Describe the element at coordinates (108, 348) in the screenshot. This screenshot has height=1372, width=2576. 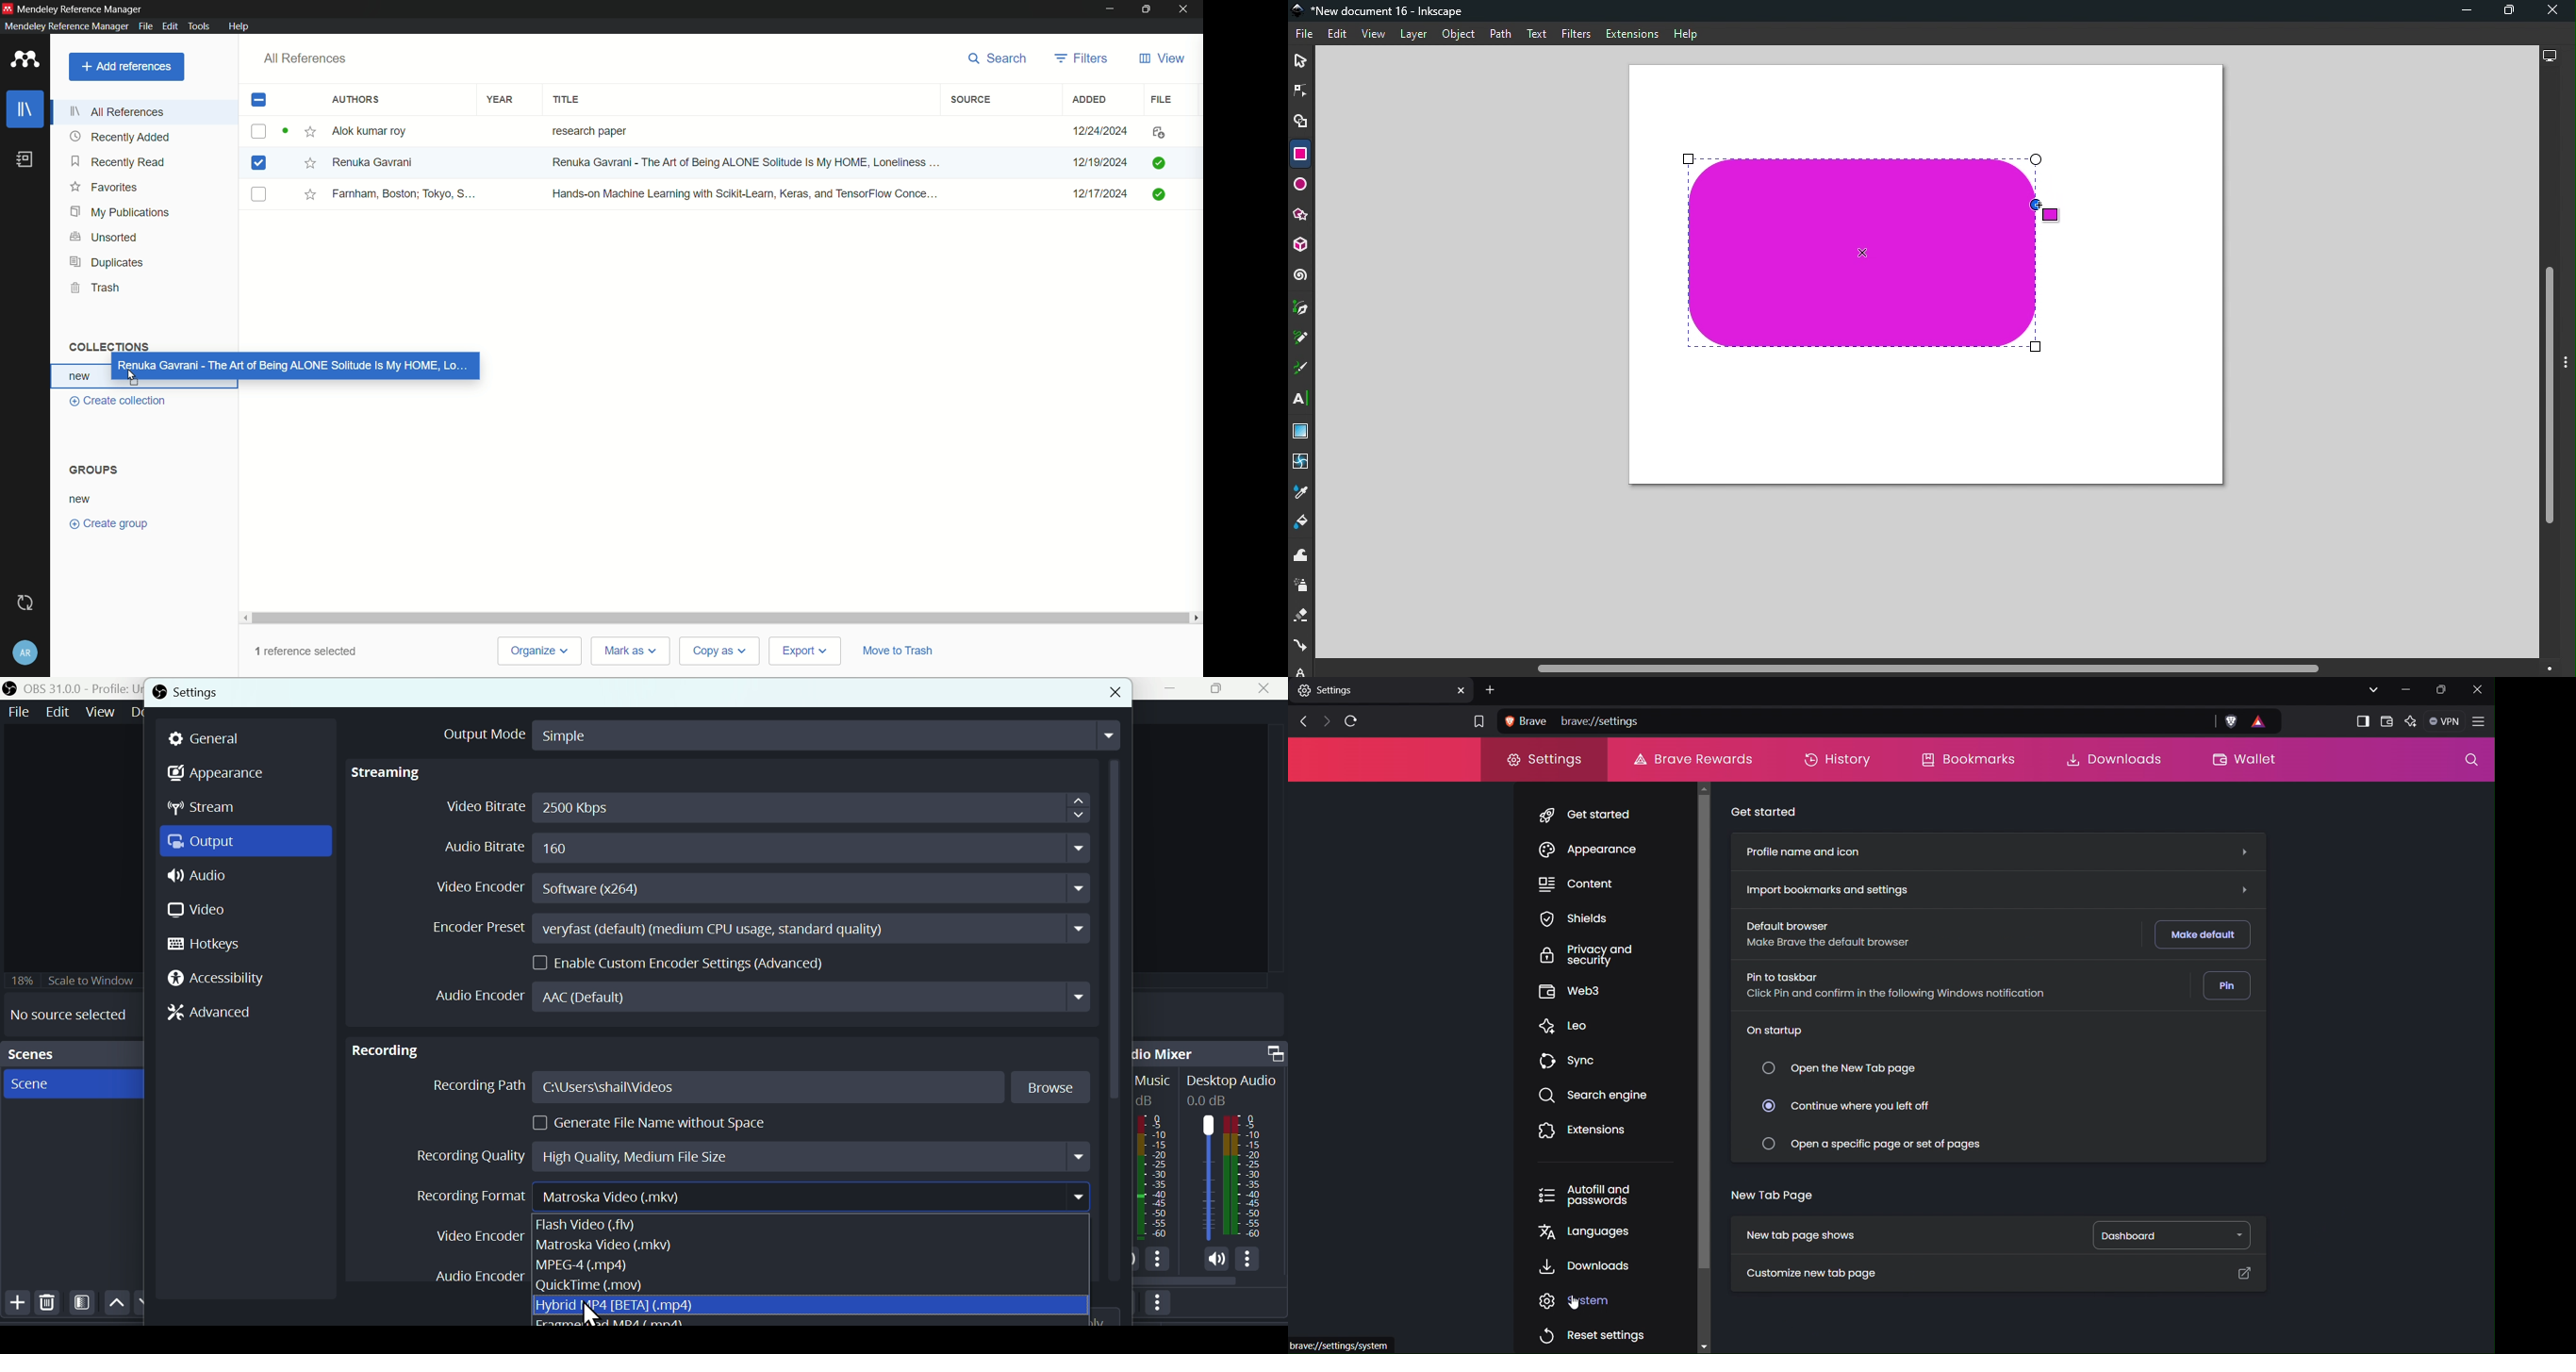
I see `collections` at that location.